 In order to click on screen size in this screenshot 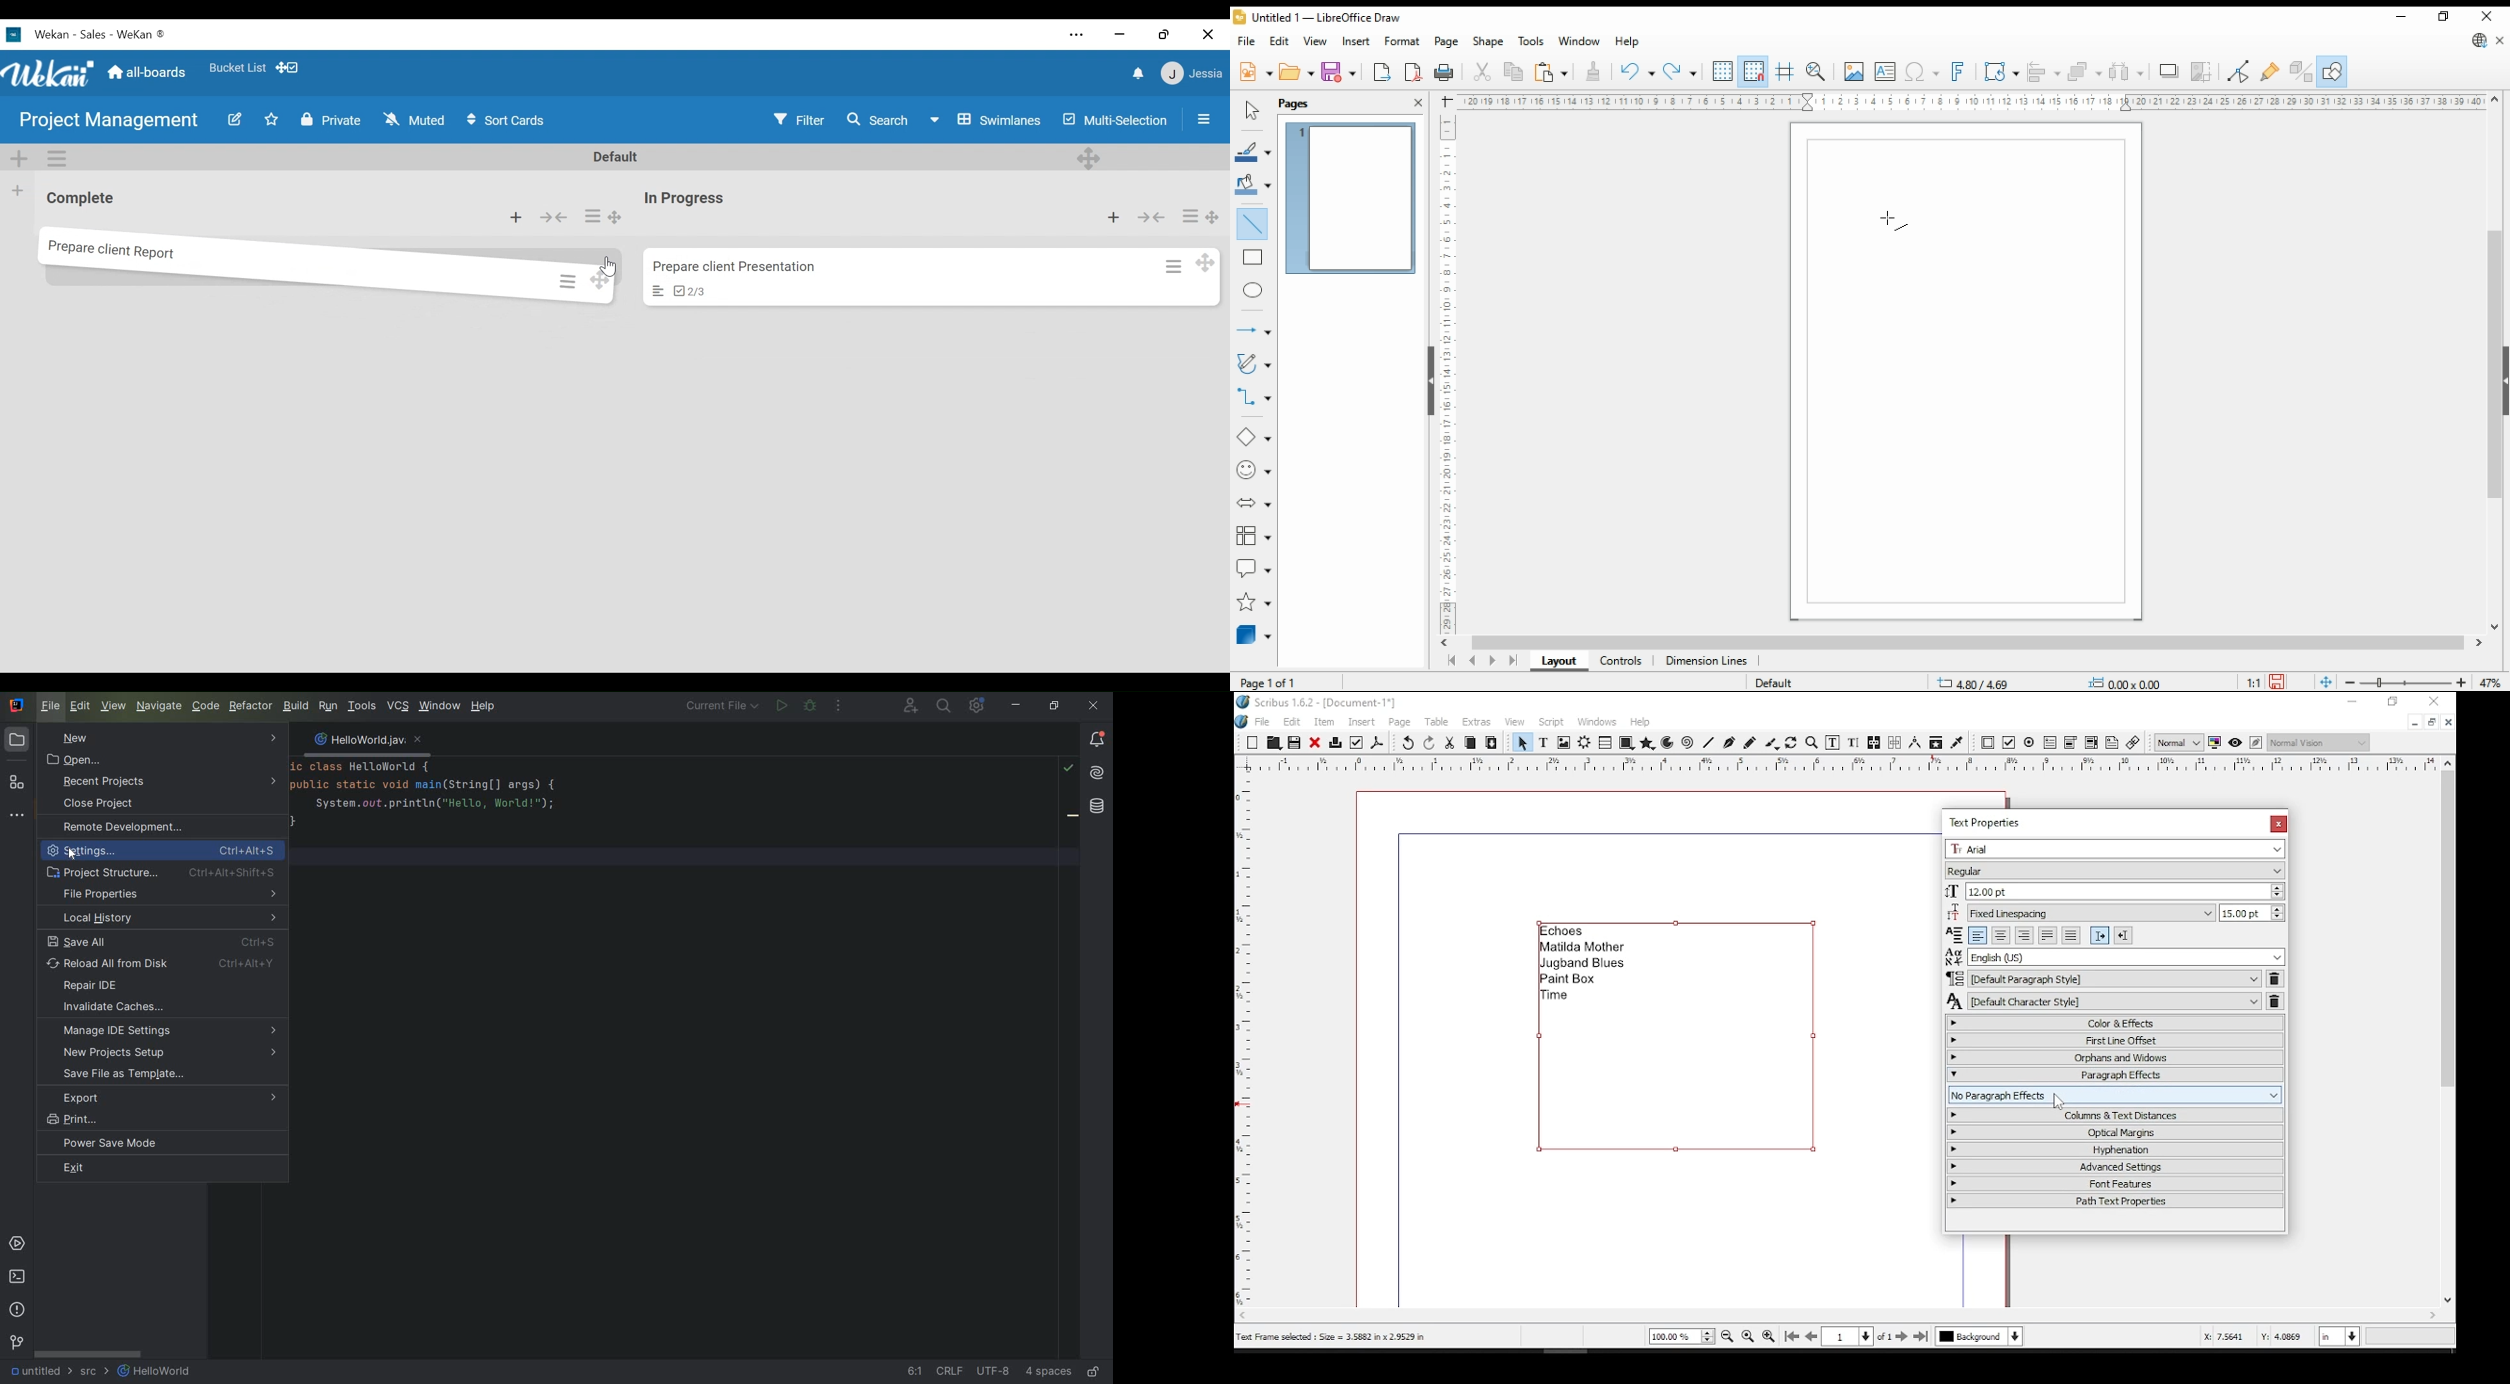, I will do `click(1982, 681)`.